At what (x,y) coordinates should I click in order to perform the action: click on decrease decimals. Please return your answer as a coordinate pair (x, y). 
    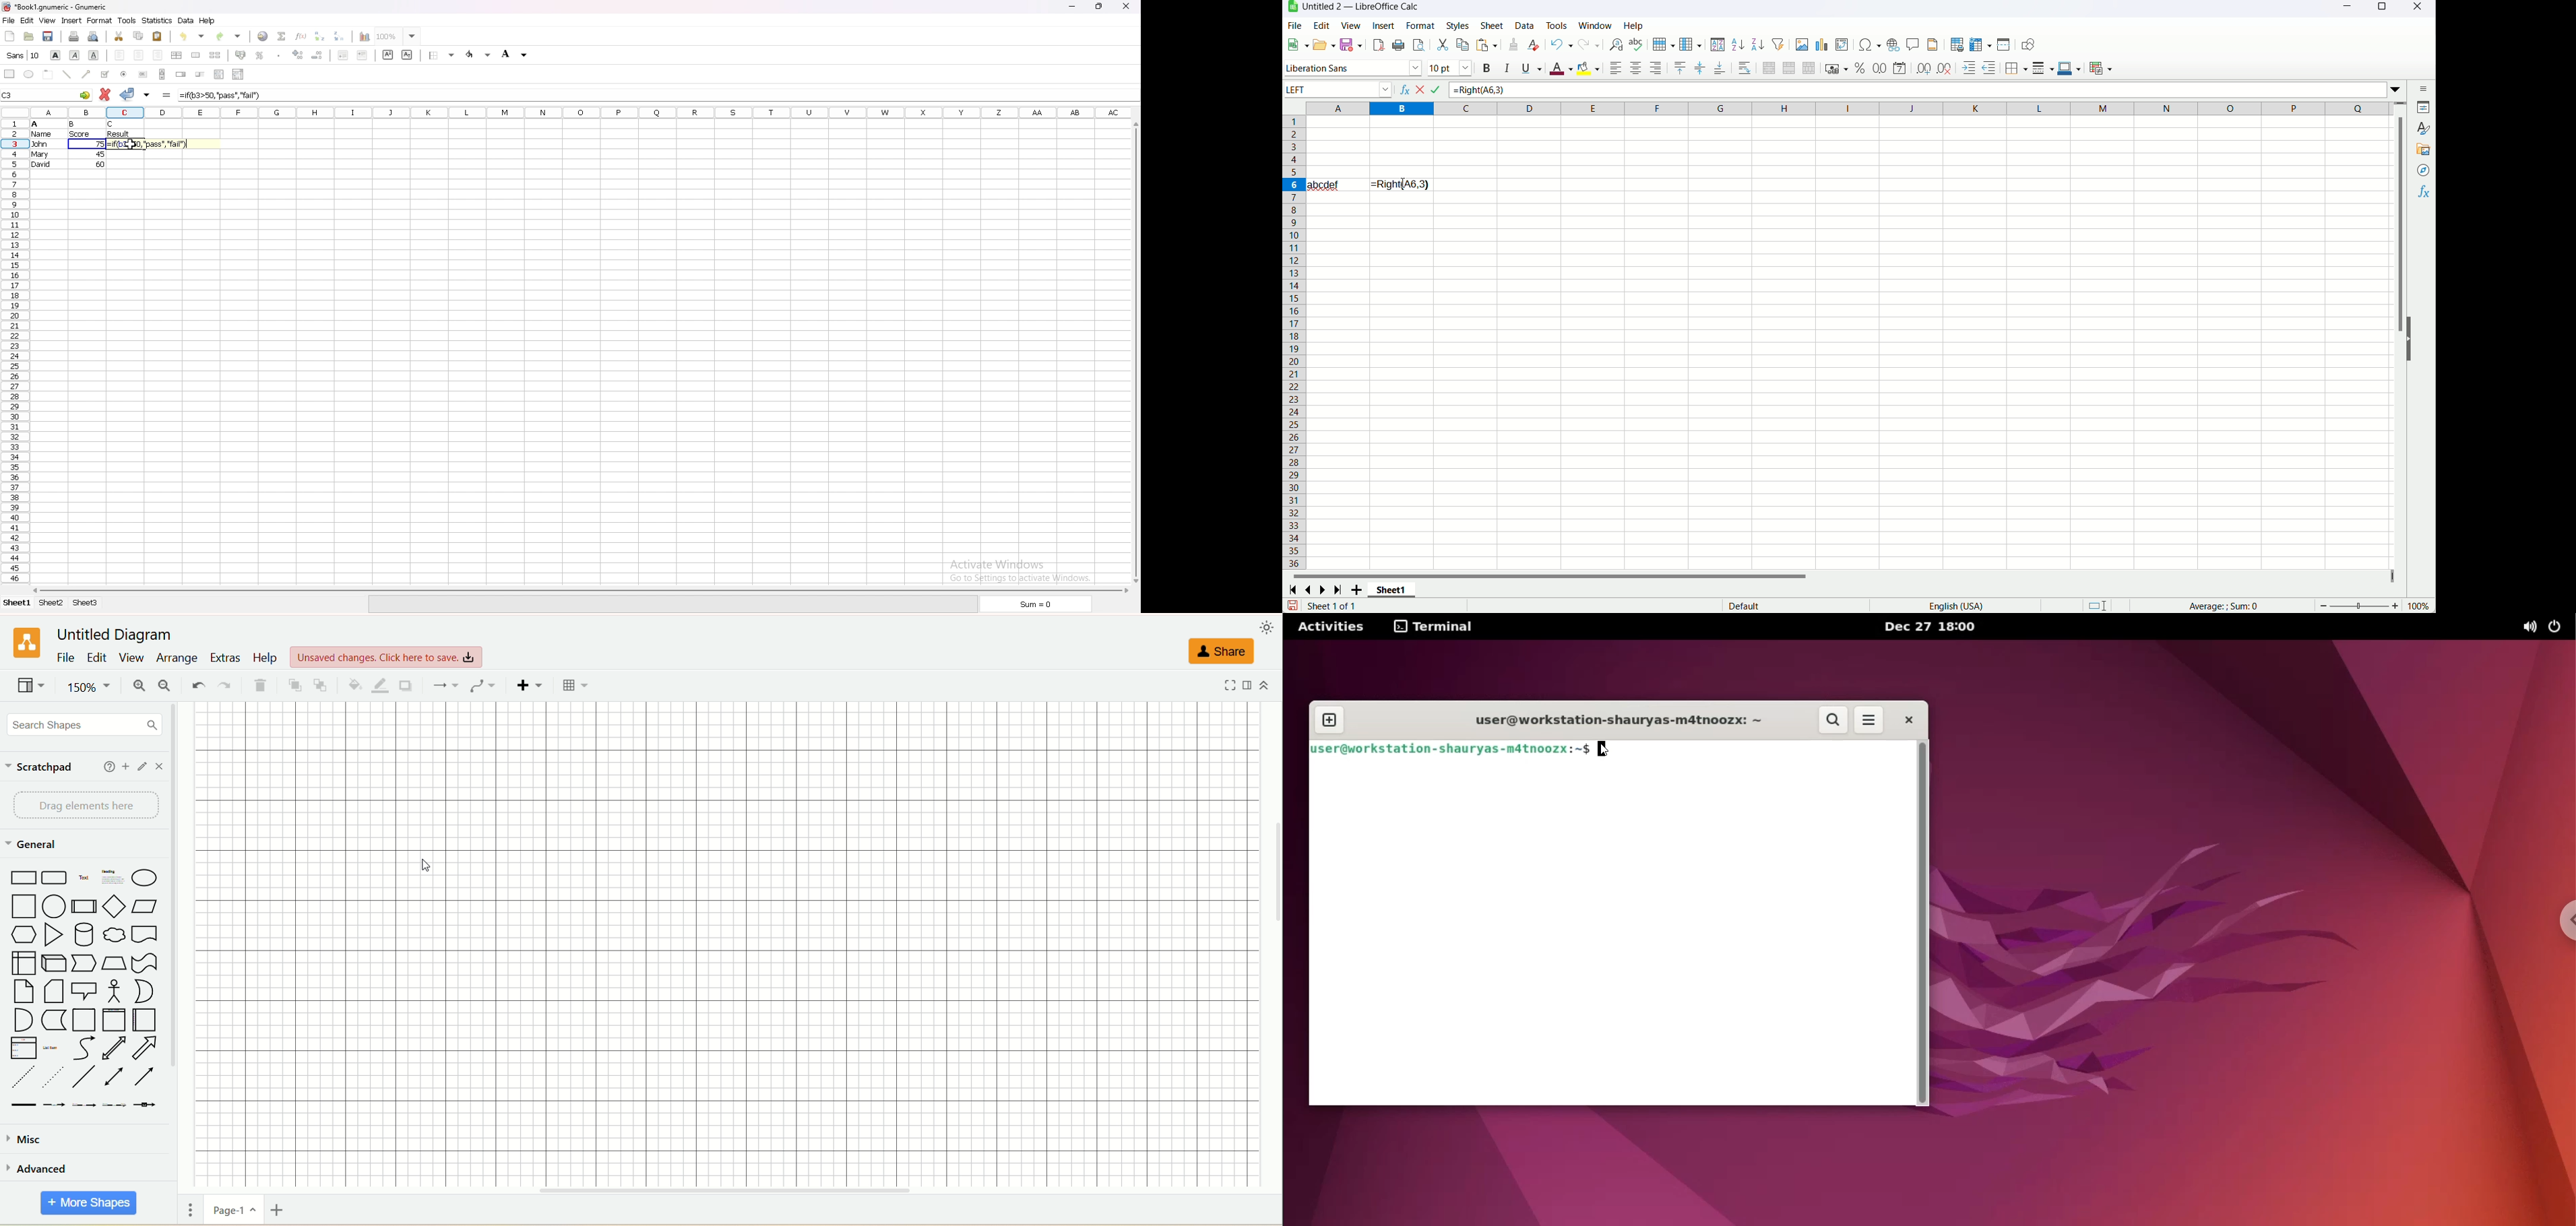
    Looking at the image, I should click on (318, 55).